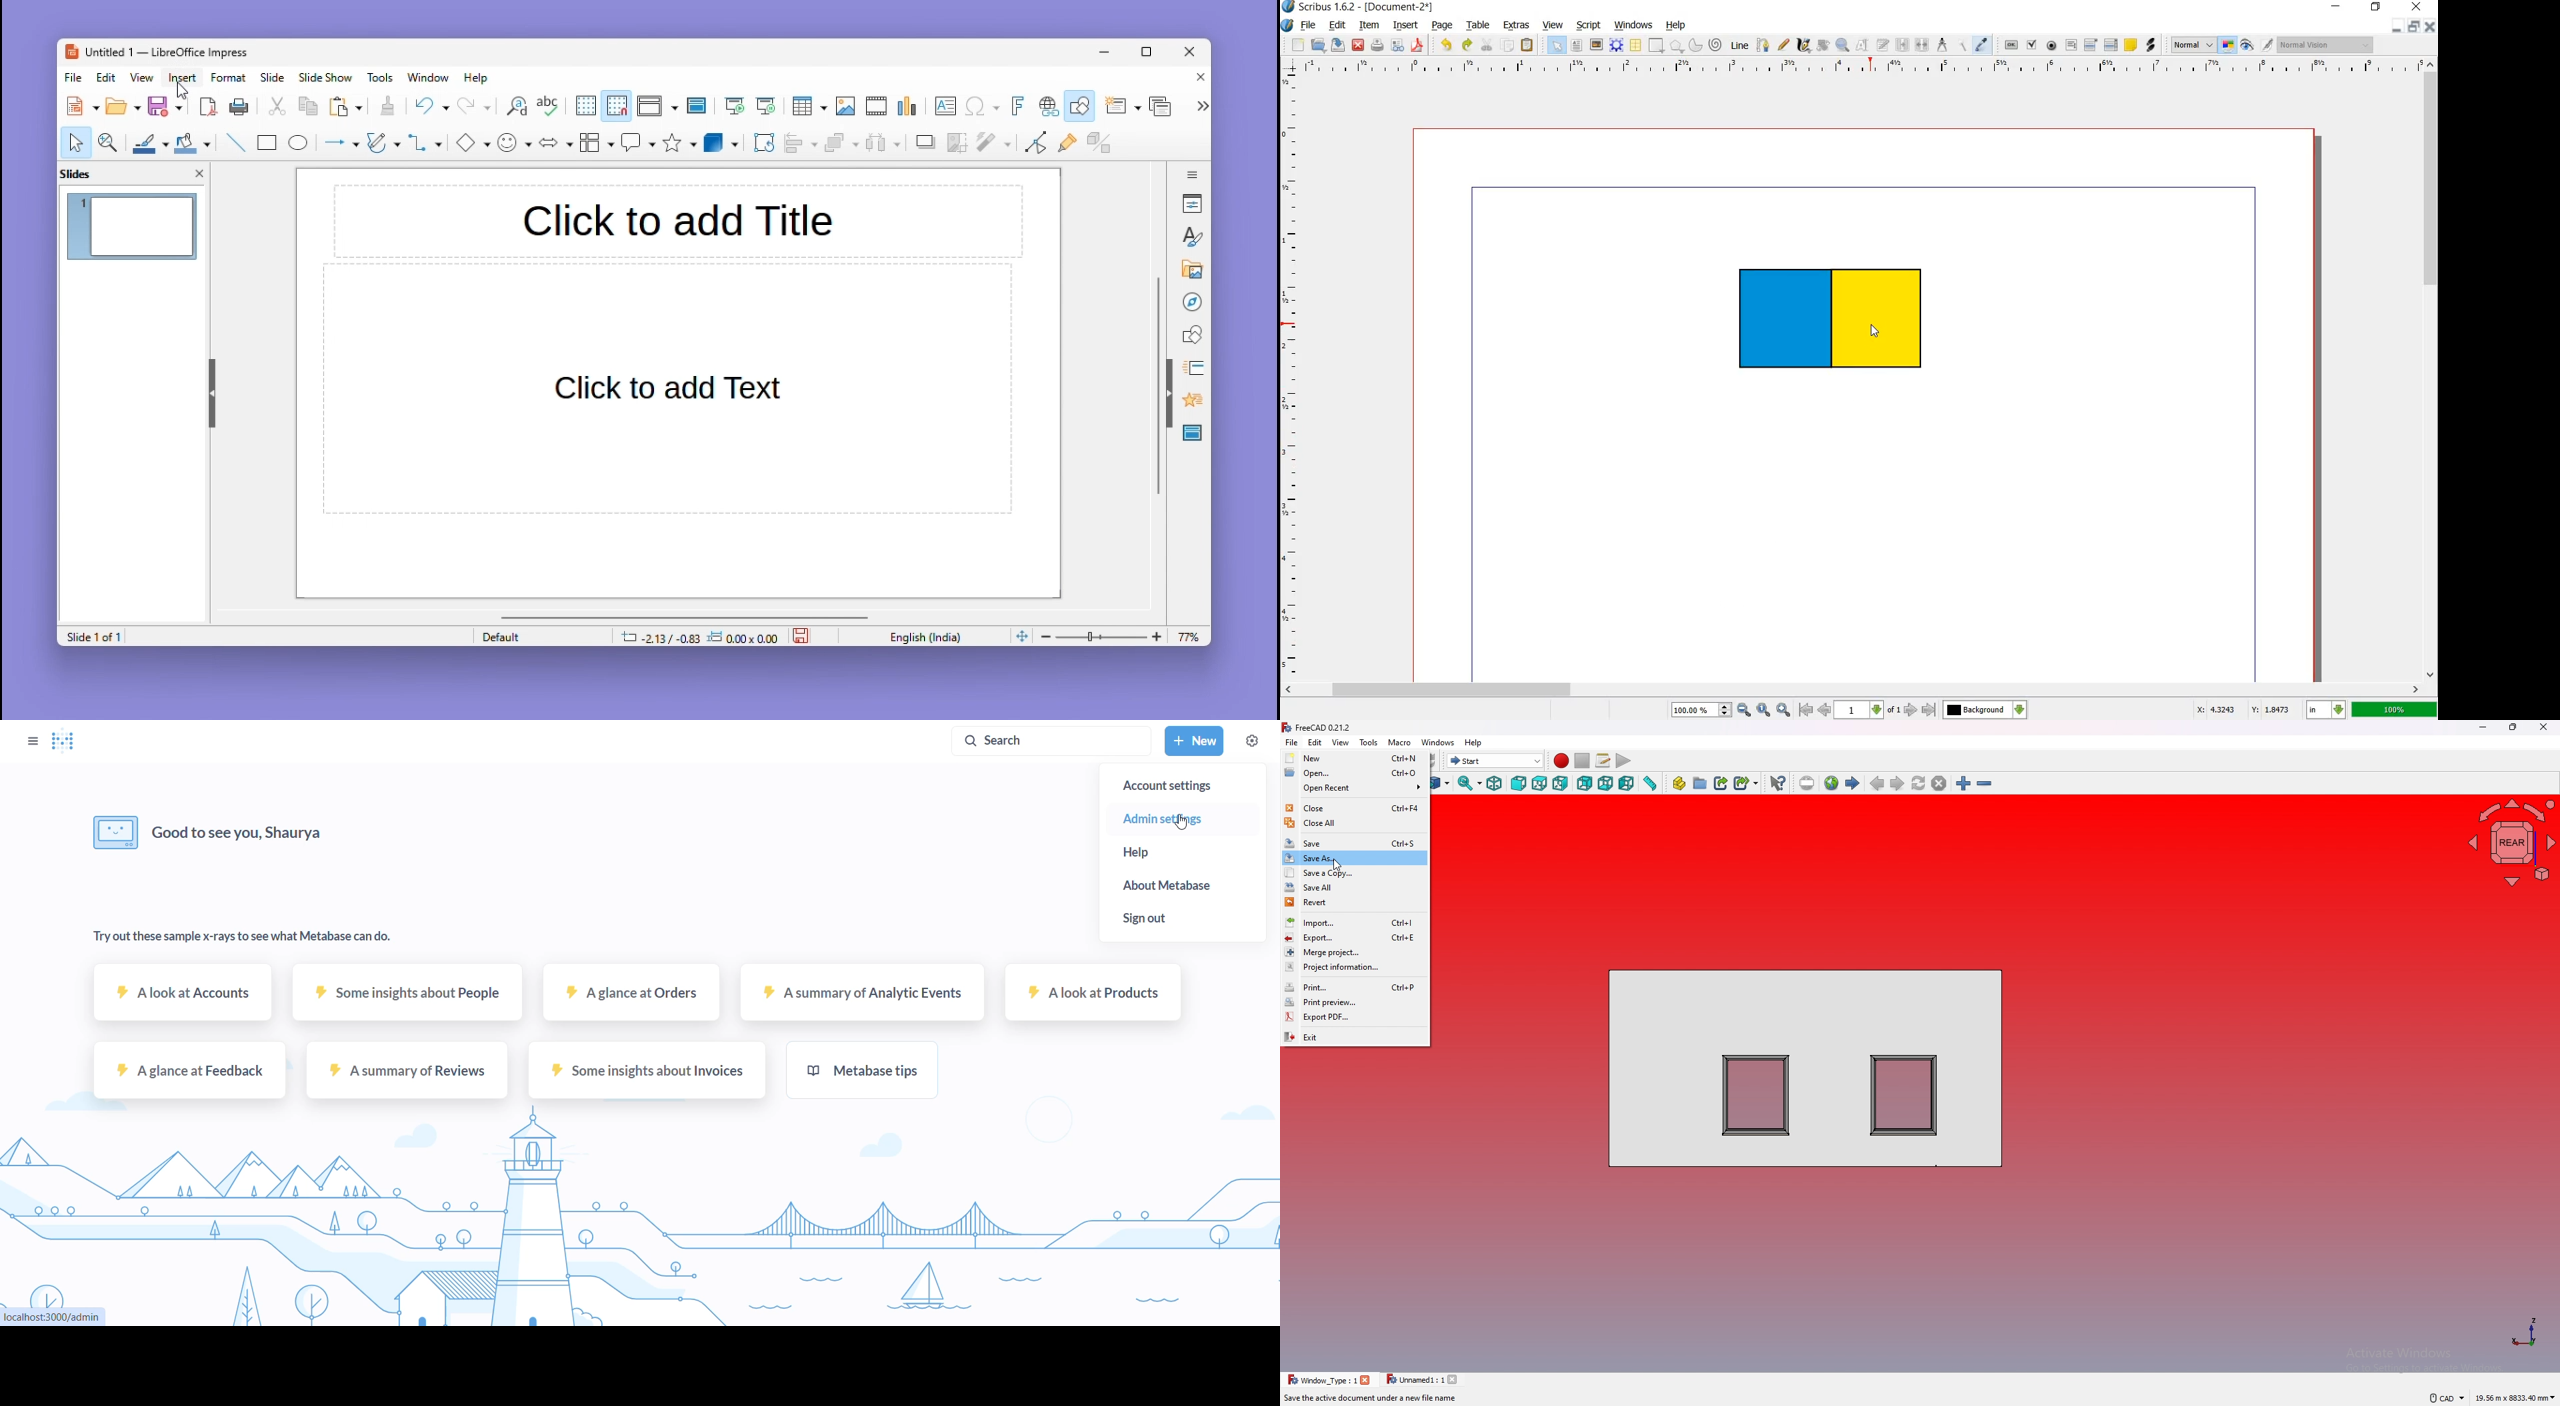 The image size is (2576, 1428). What do you see at coordinates (1033, 146) in the screenshot?
I see `Toggle point` at bounding box center [1033, 146].